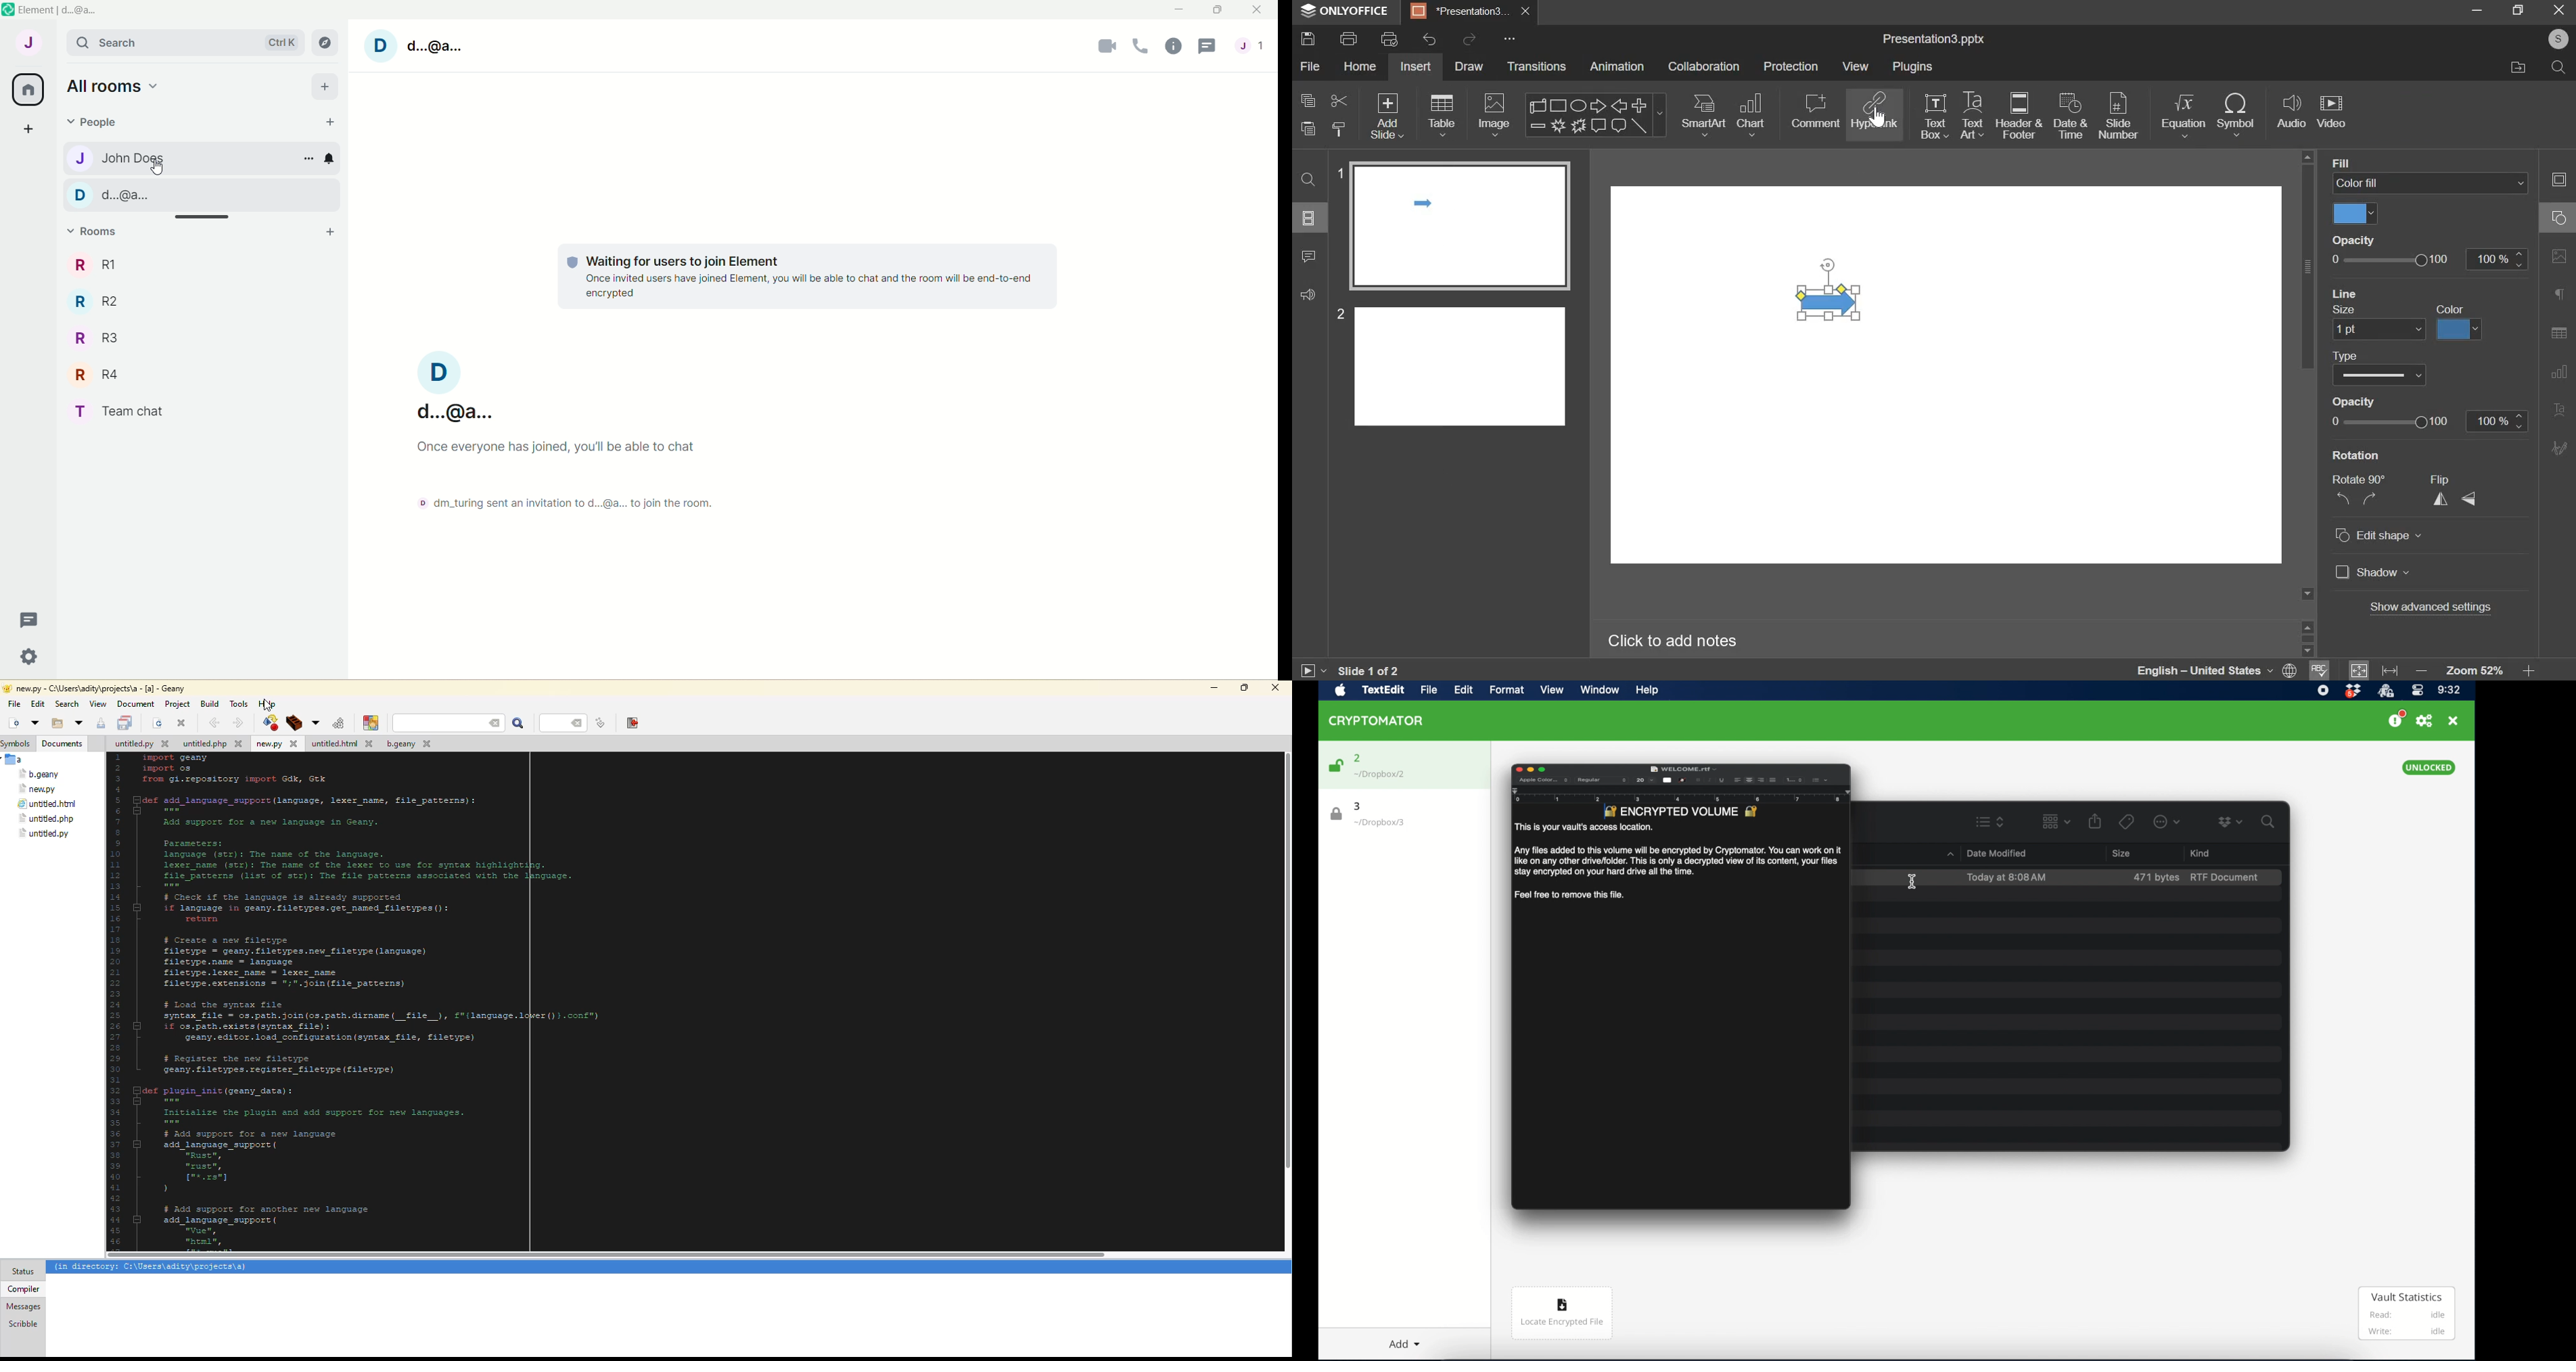  Describe the element at coordinates (1494, 115) in the screenshot. I see `image` at that location.